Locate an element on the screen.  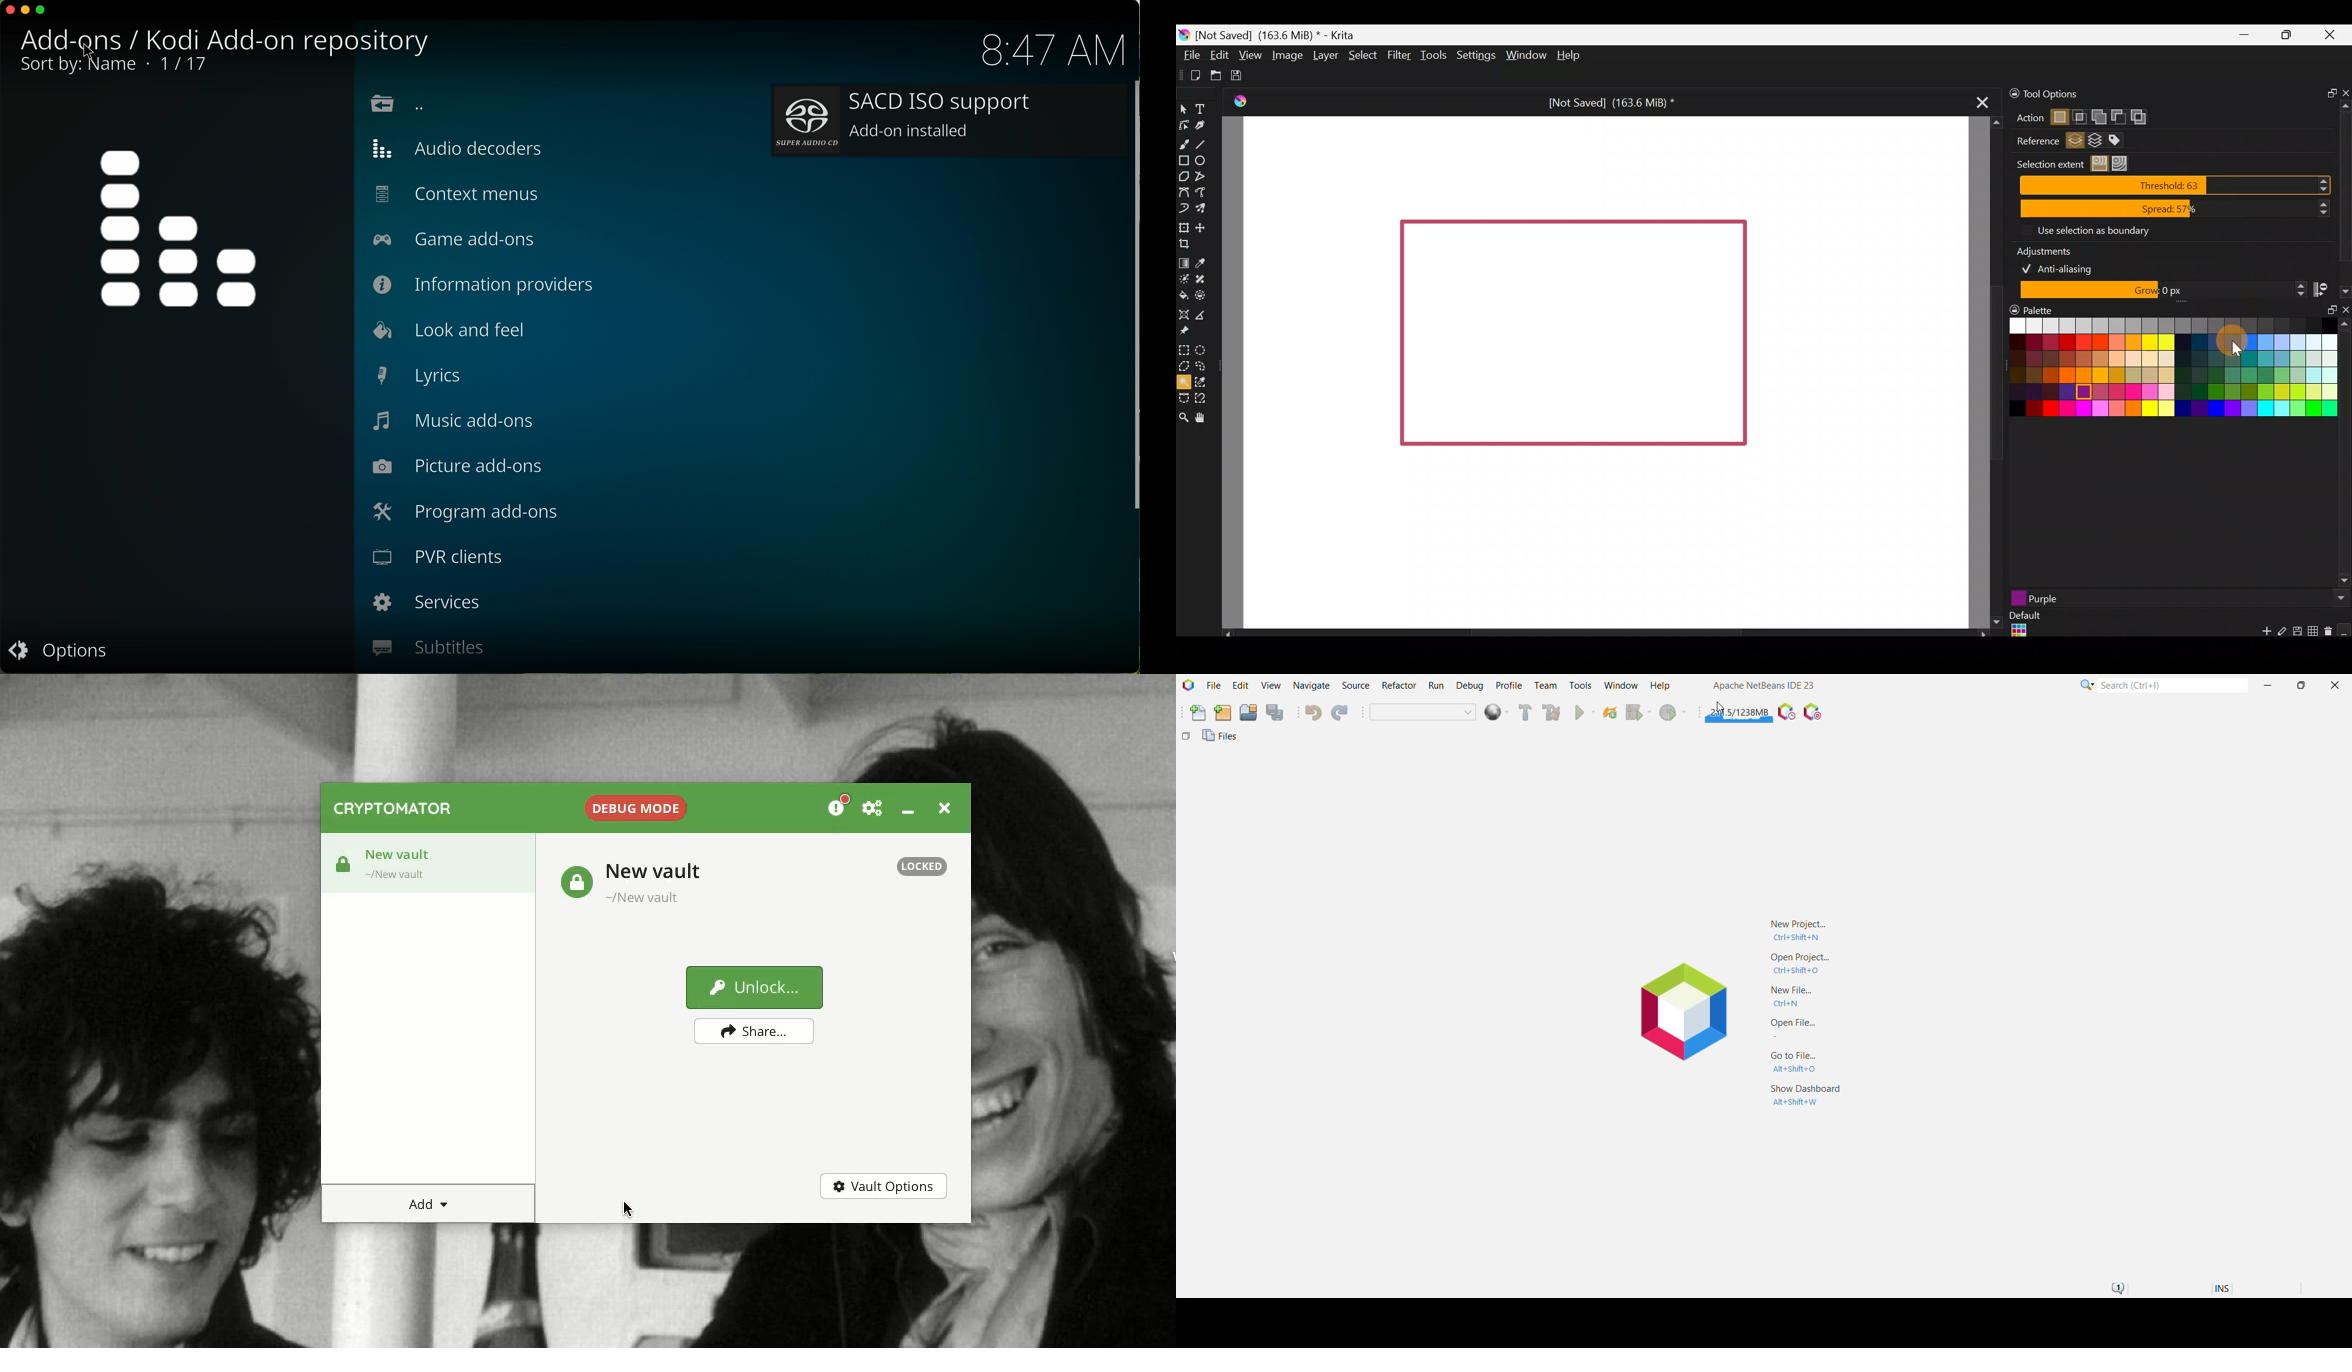
Move a layer is located at coordinates (1205, 227).